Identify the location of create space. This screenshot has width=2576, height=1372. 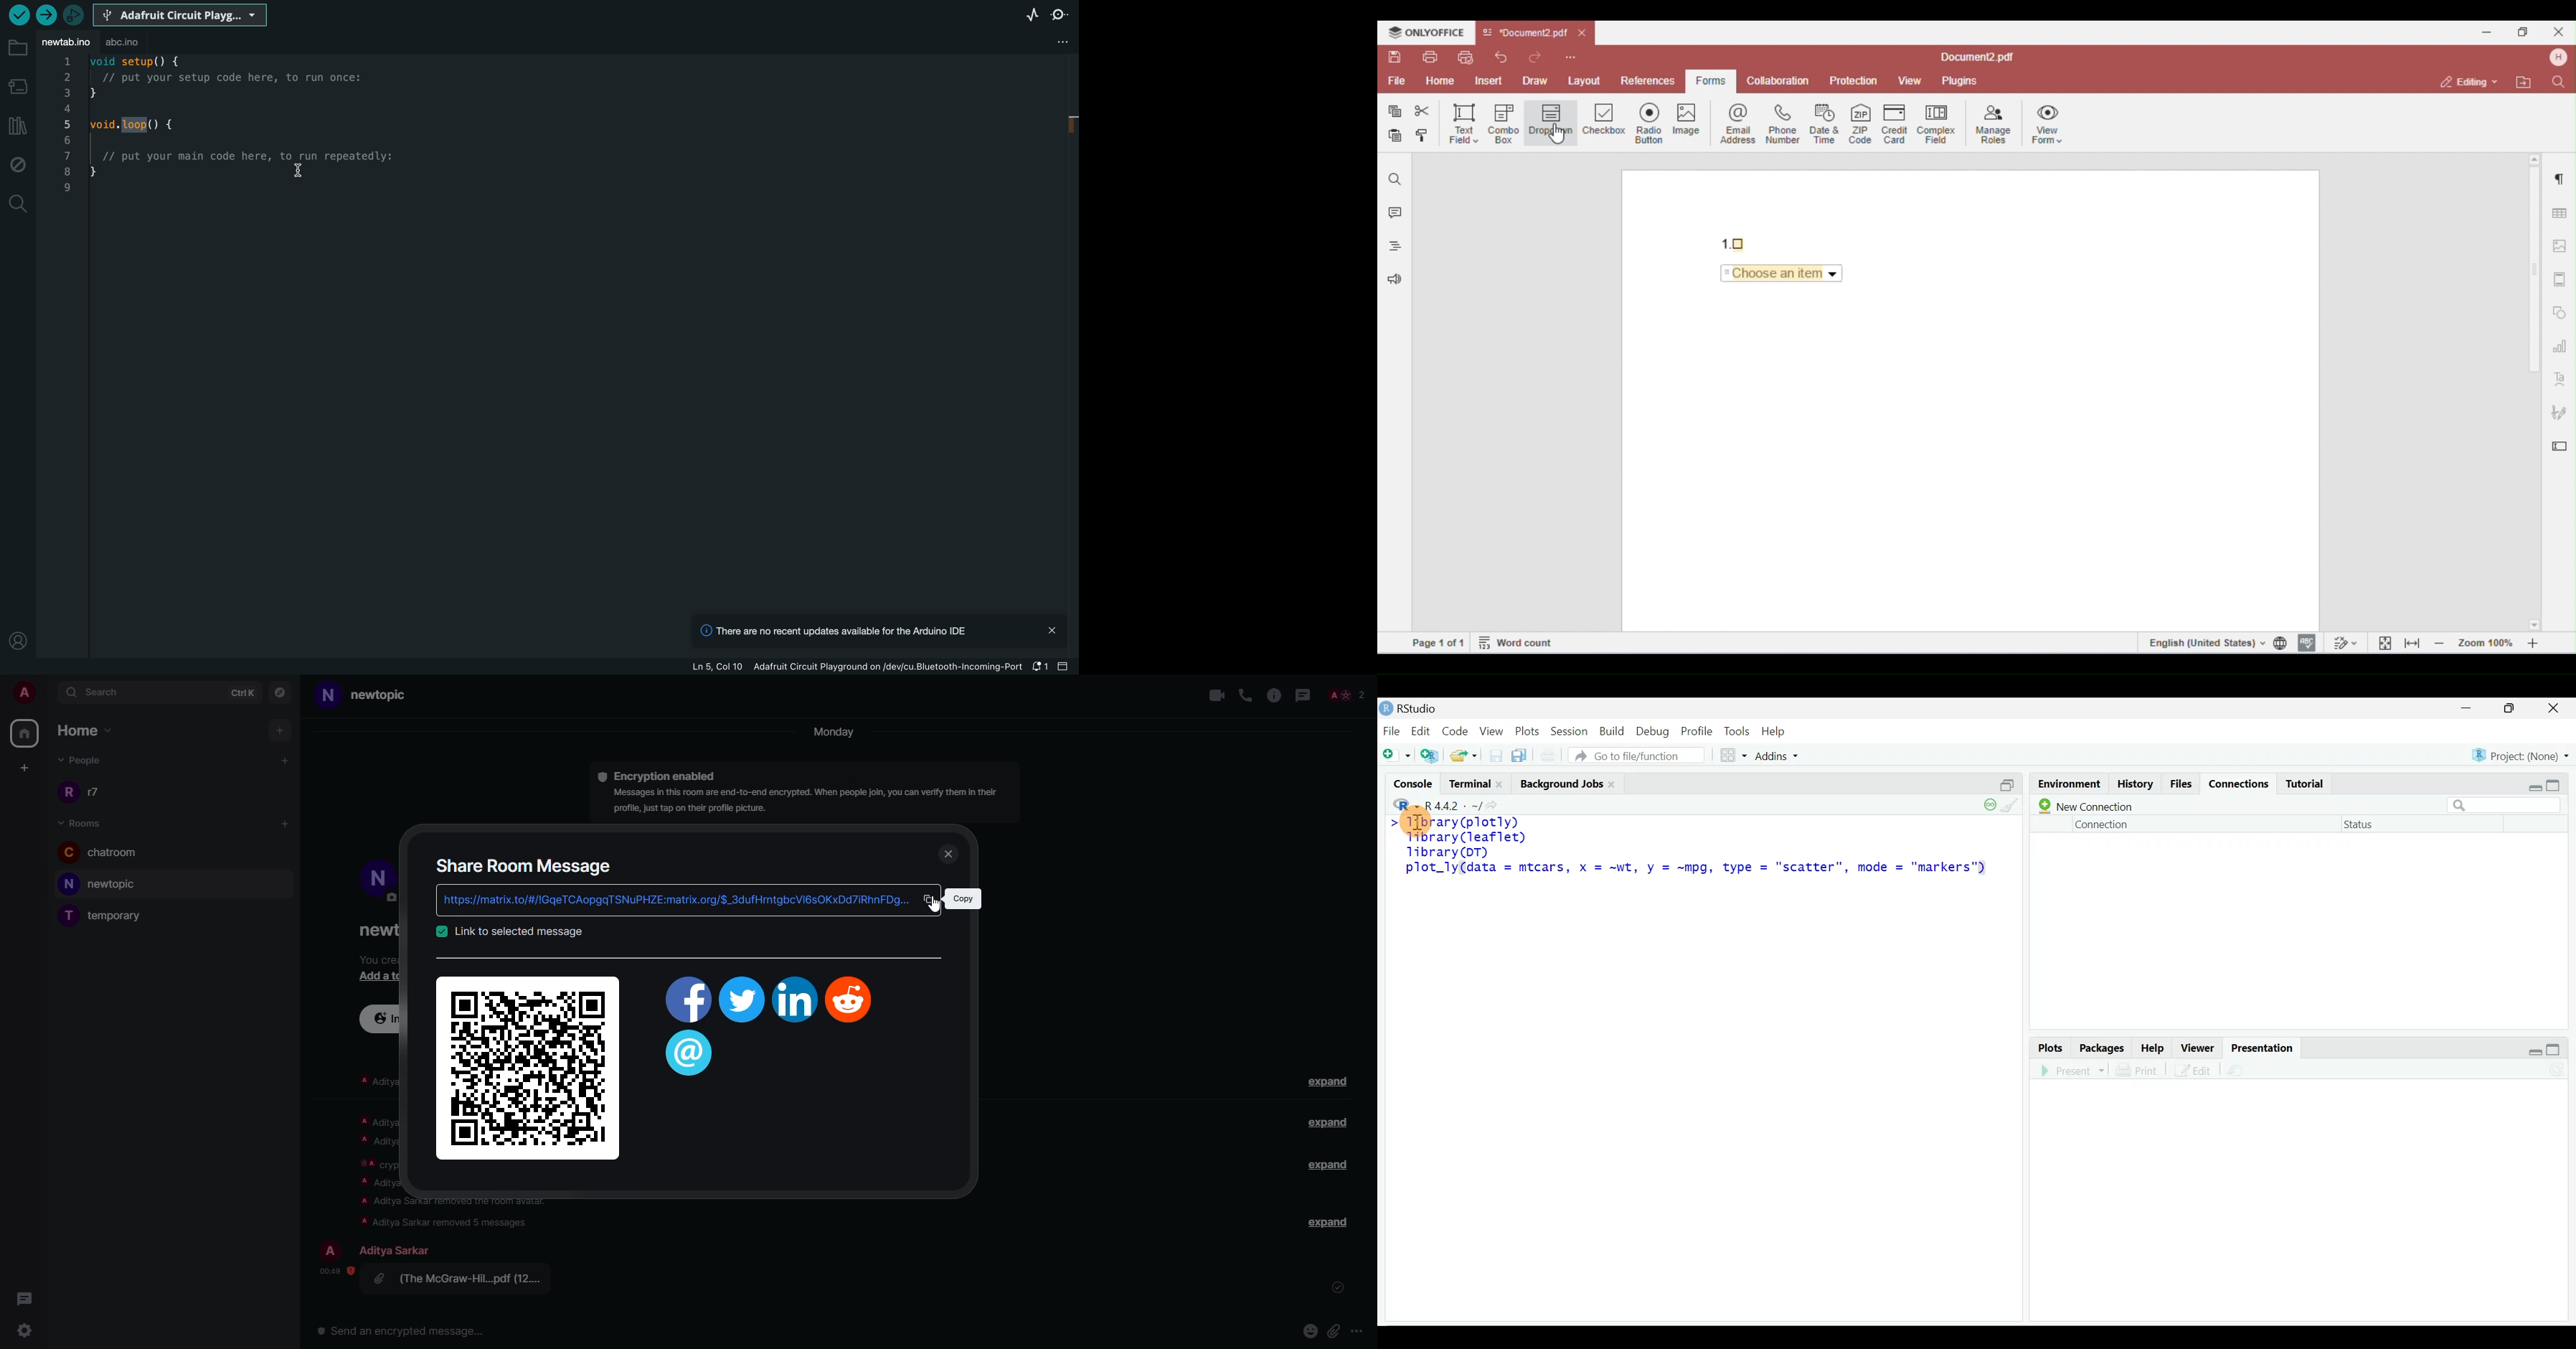
(22, 767).